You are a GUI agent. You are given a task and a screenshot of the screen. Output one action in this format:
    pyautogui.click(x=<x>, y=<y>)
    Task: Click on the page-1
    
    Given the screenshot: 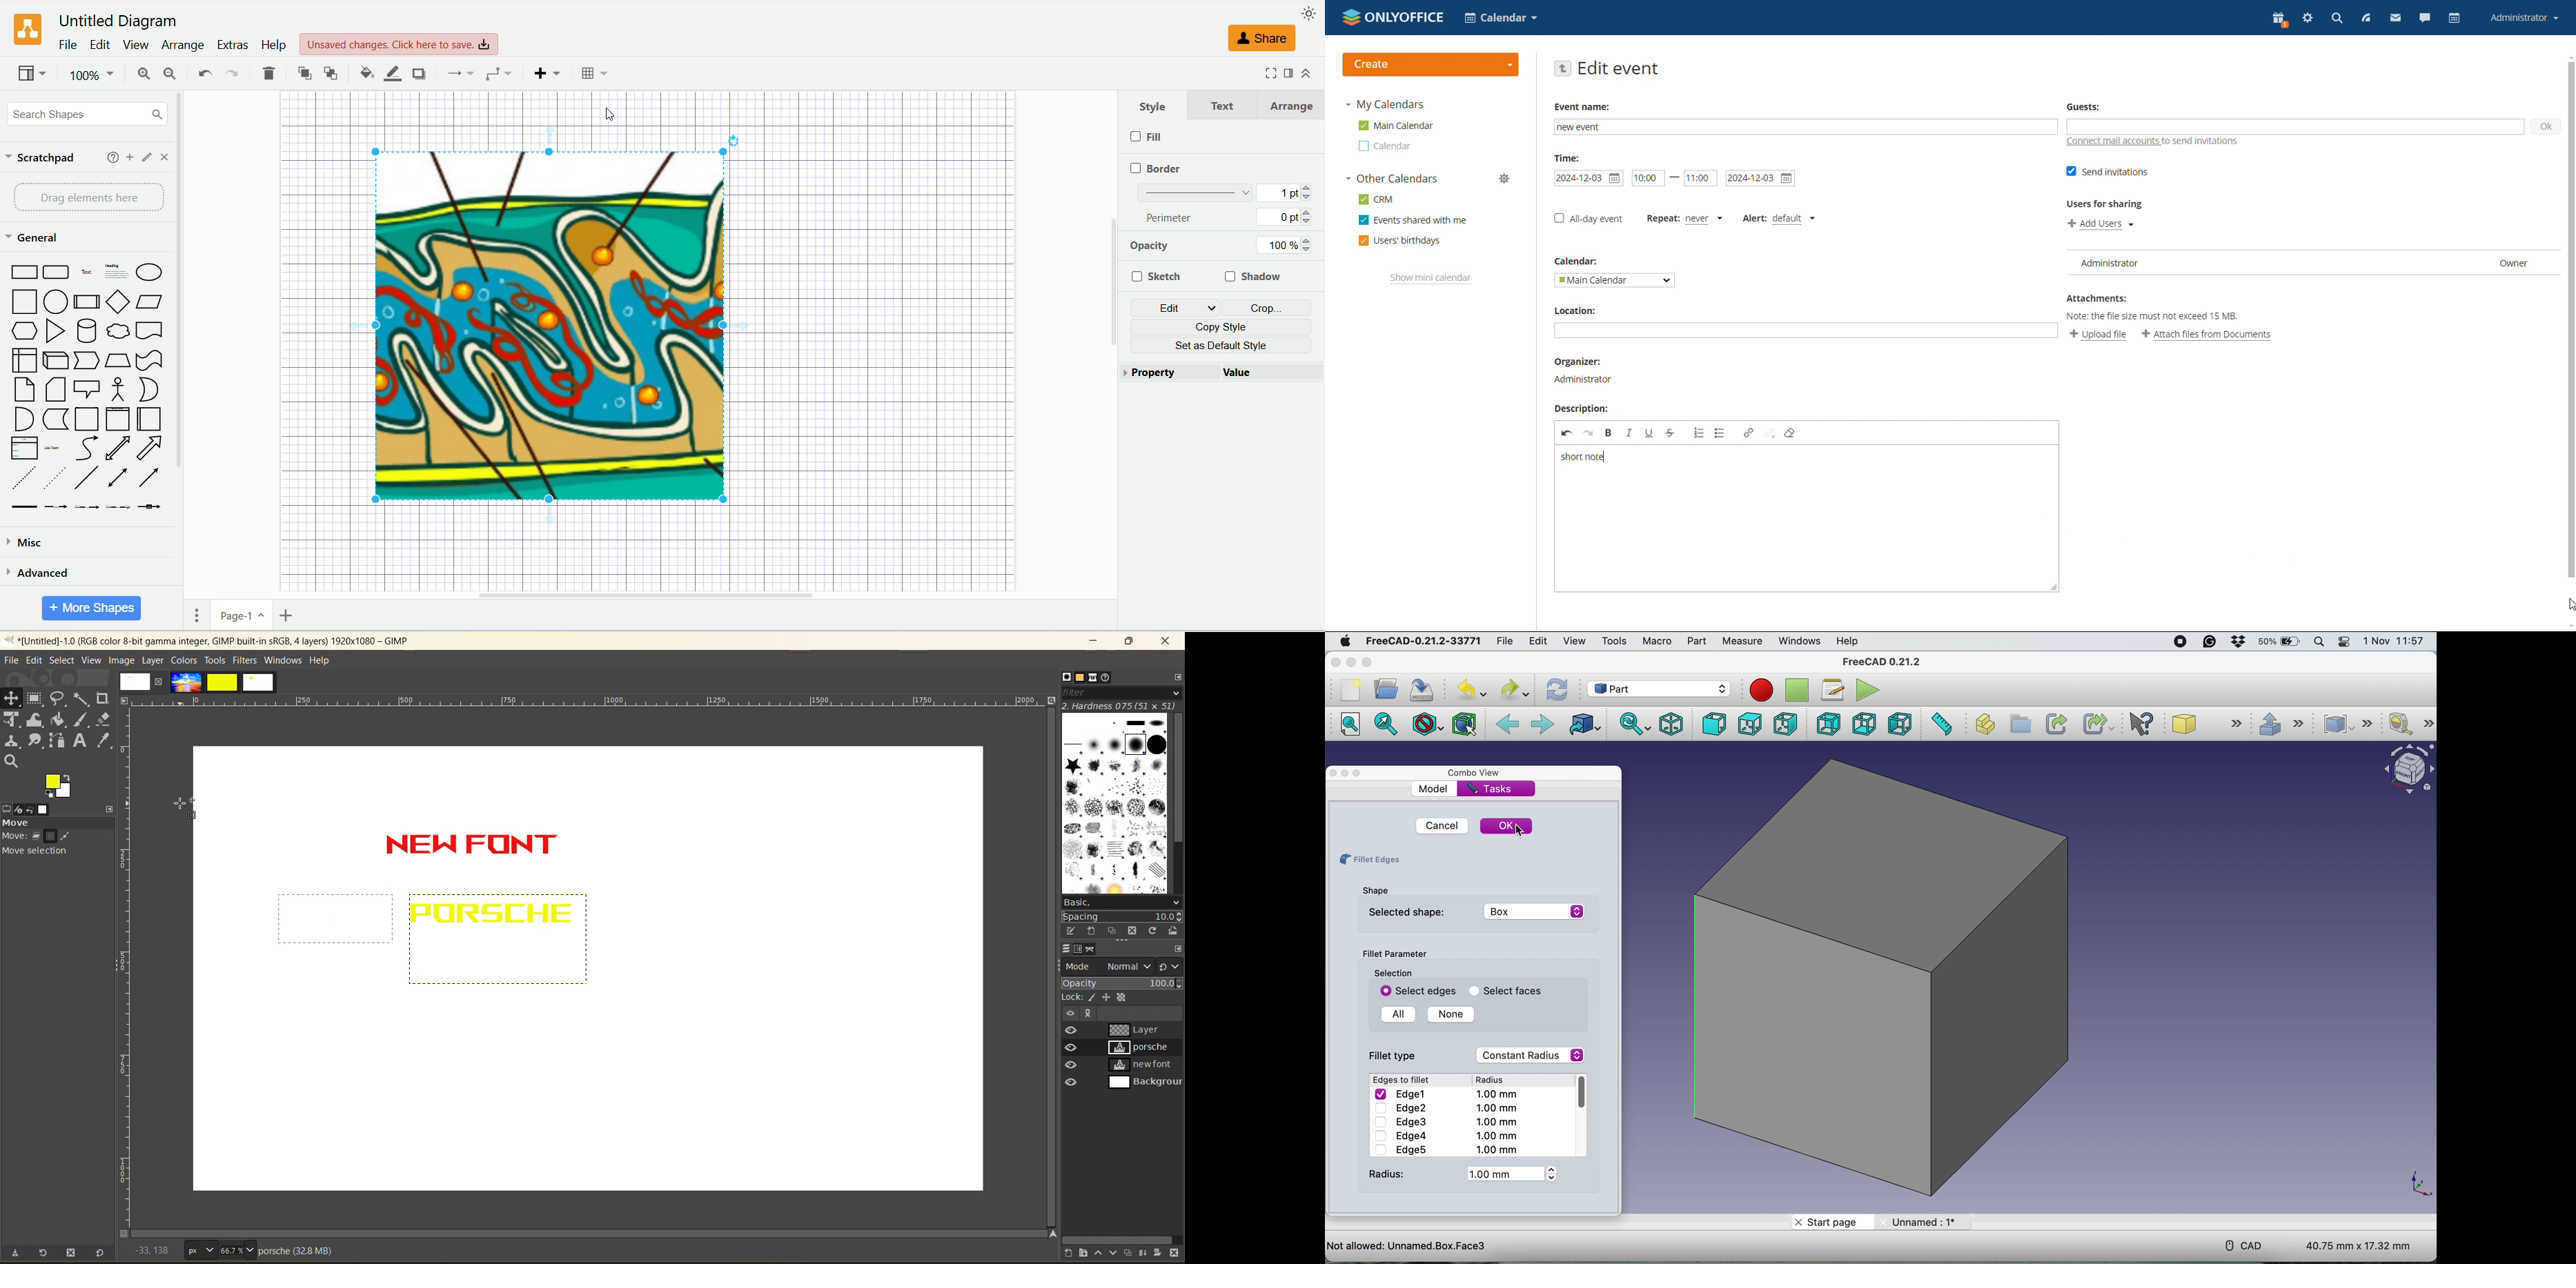 What is the action you would take?
    pyautogui.click(x=243, y=615)
    